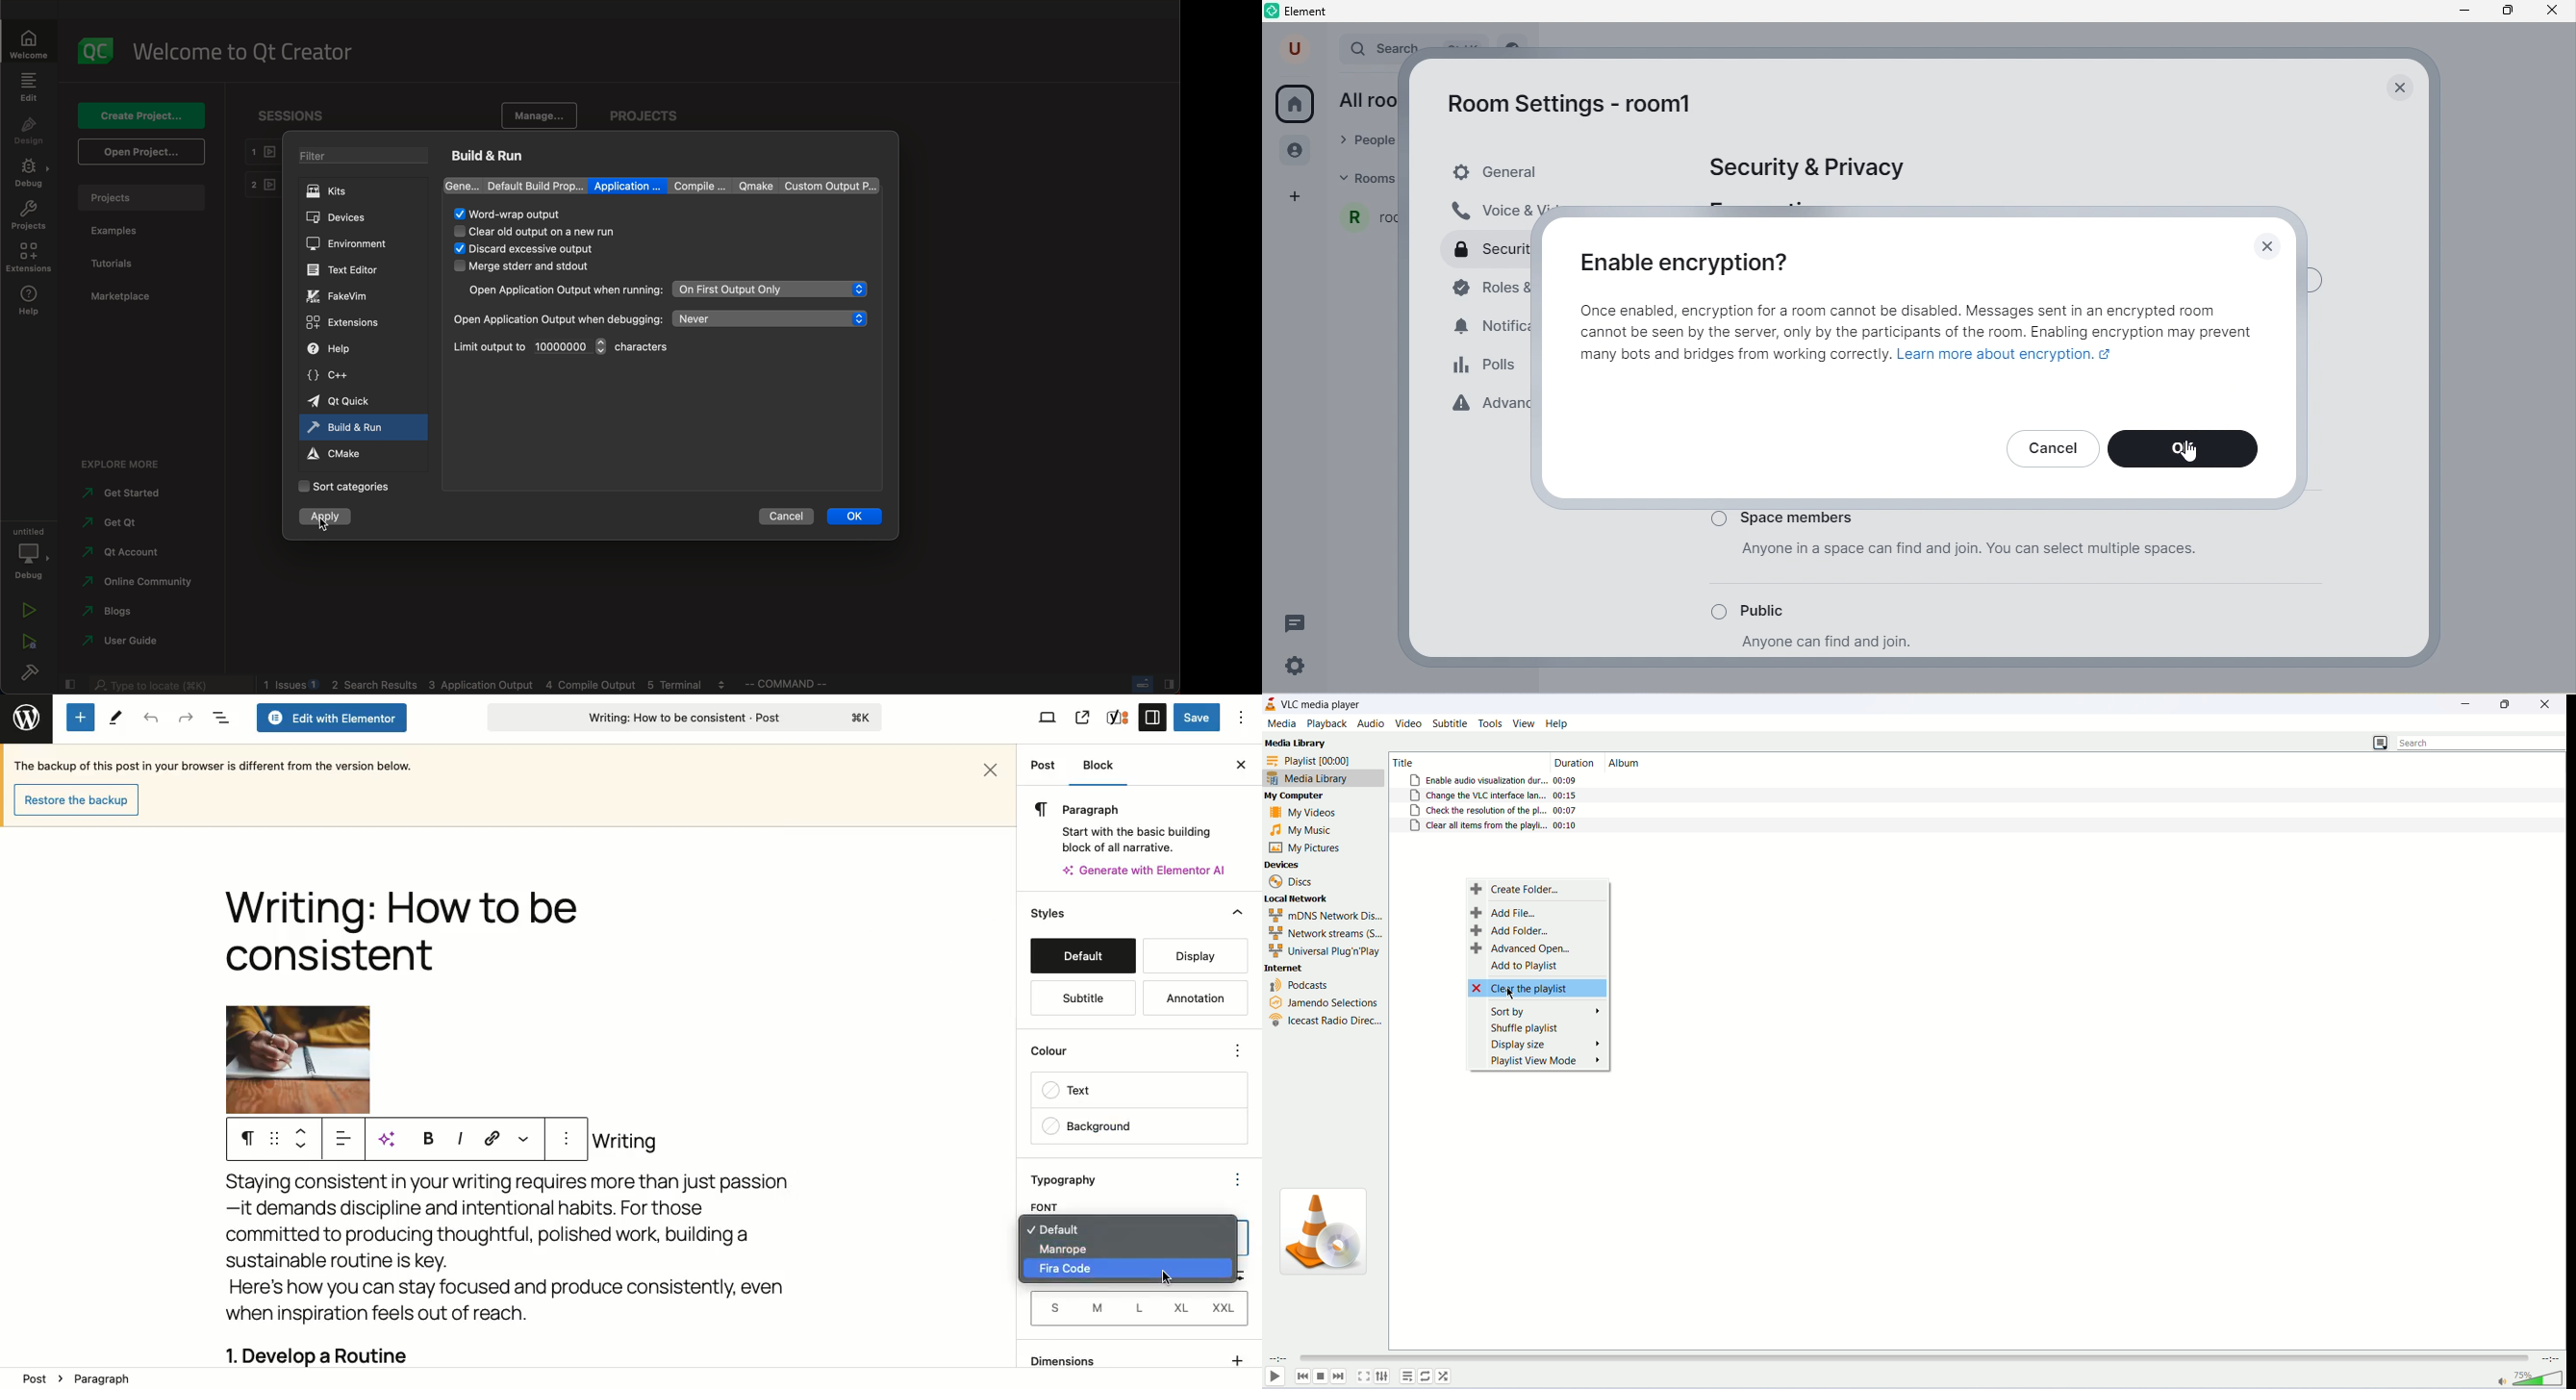  Describe the element at coordinates (2189, 449) in the screenshot. I see `ok` at that location.